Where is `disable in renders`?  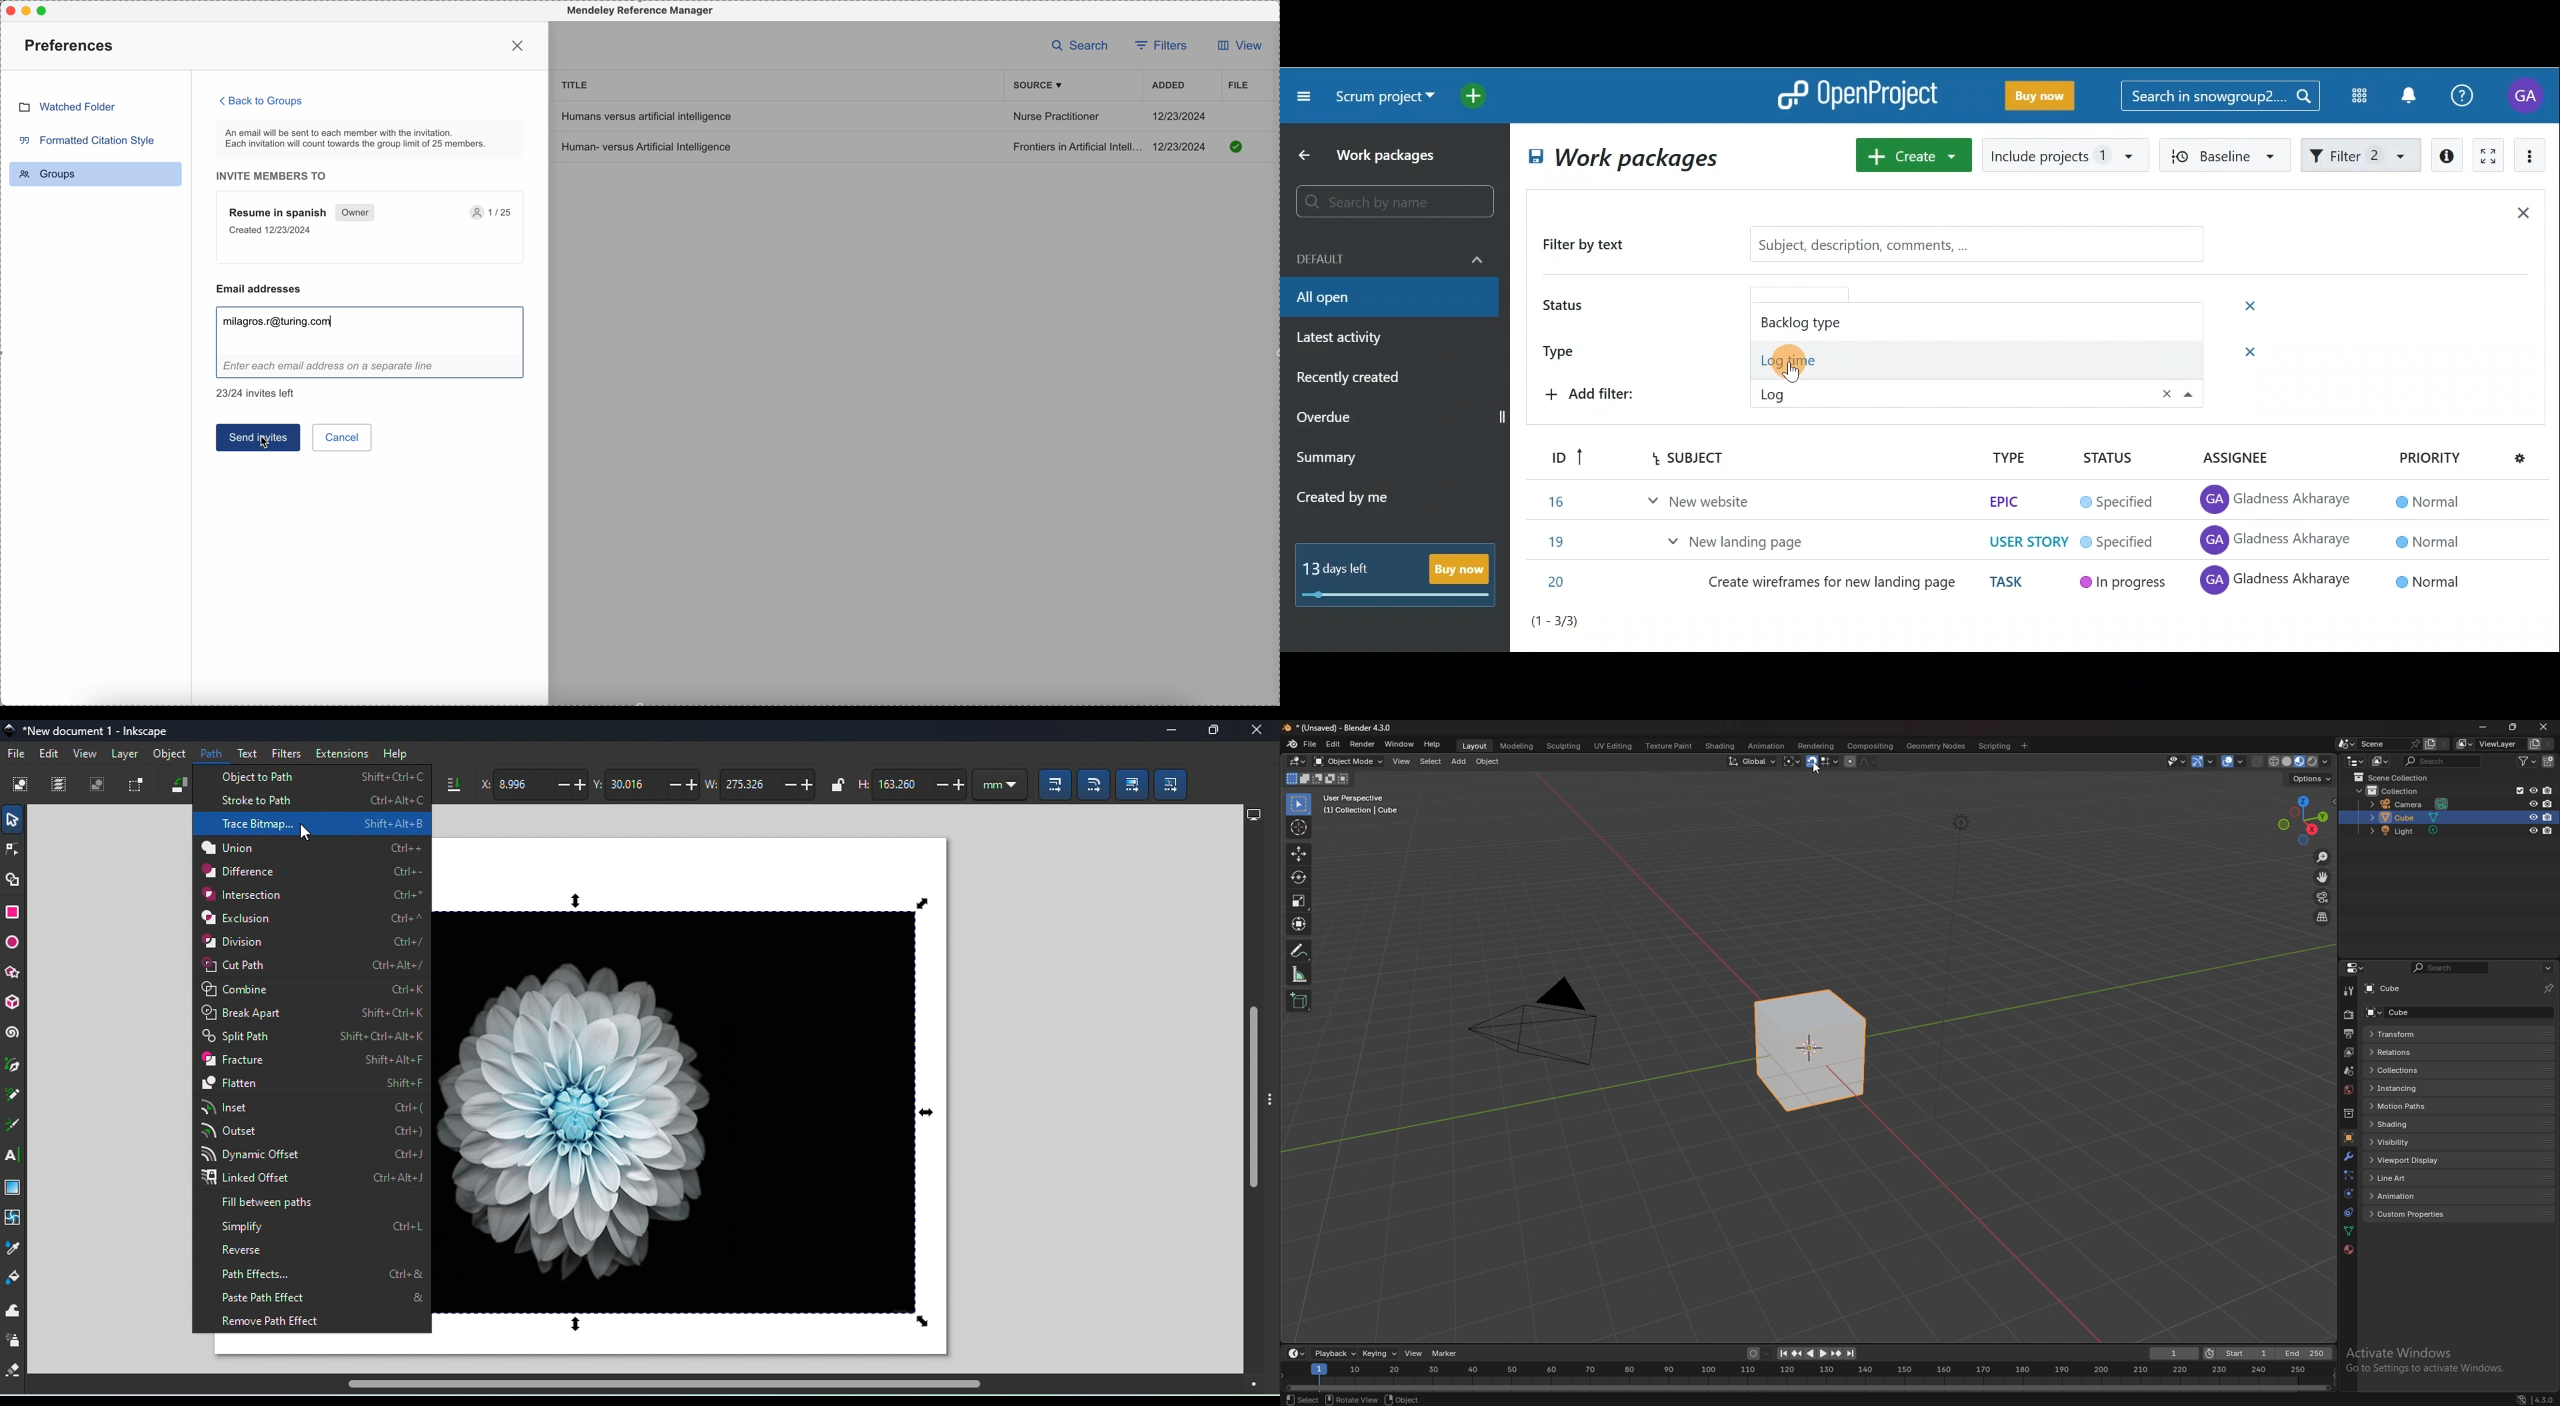
disable in renders is located at coordinates (2547, 790).